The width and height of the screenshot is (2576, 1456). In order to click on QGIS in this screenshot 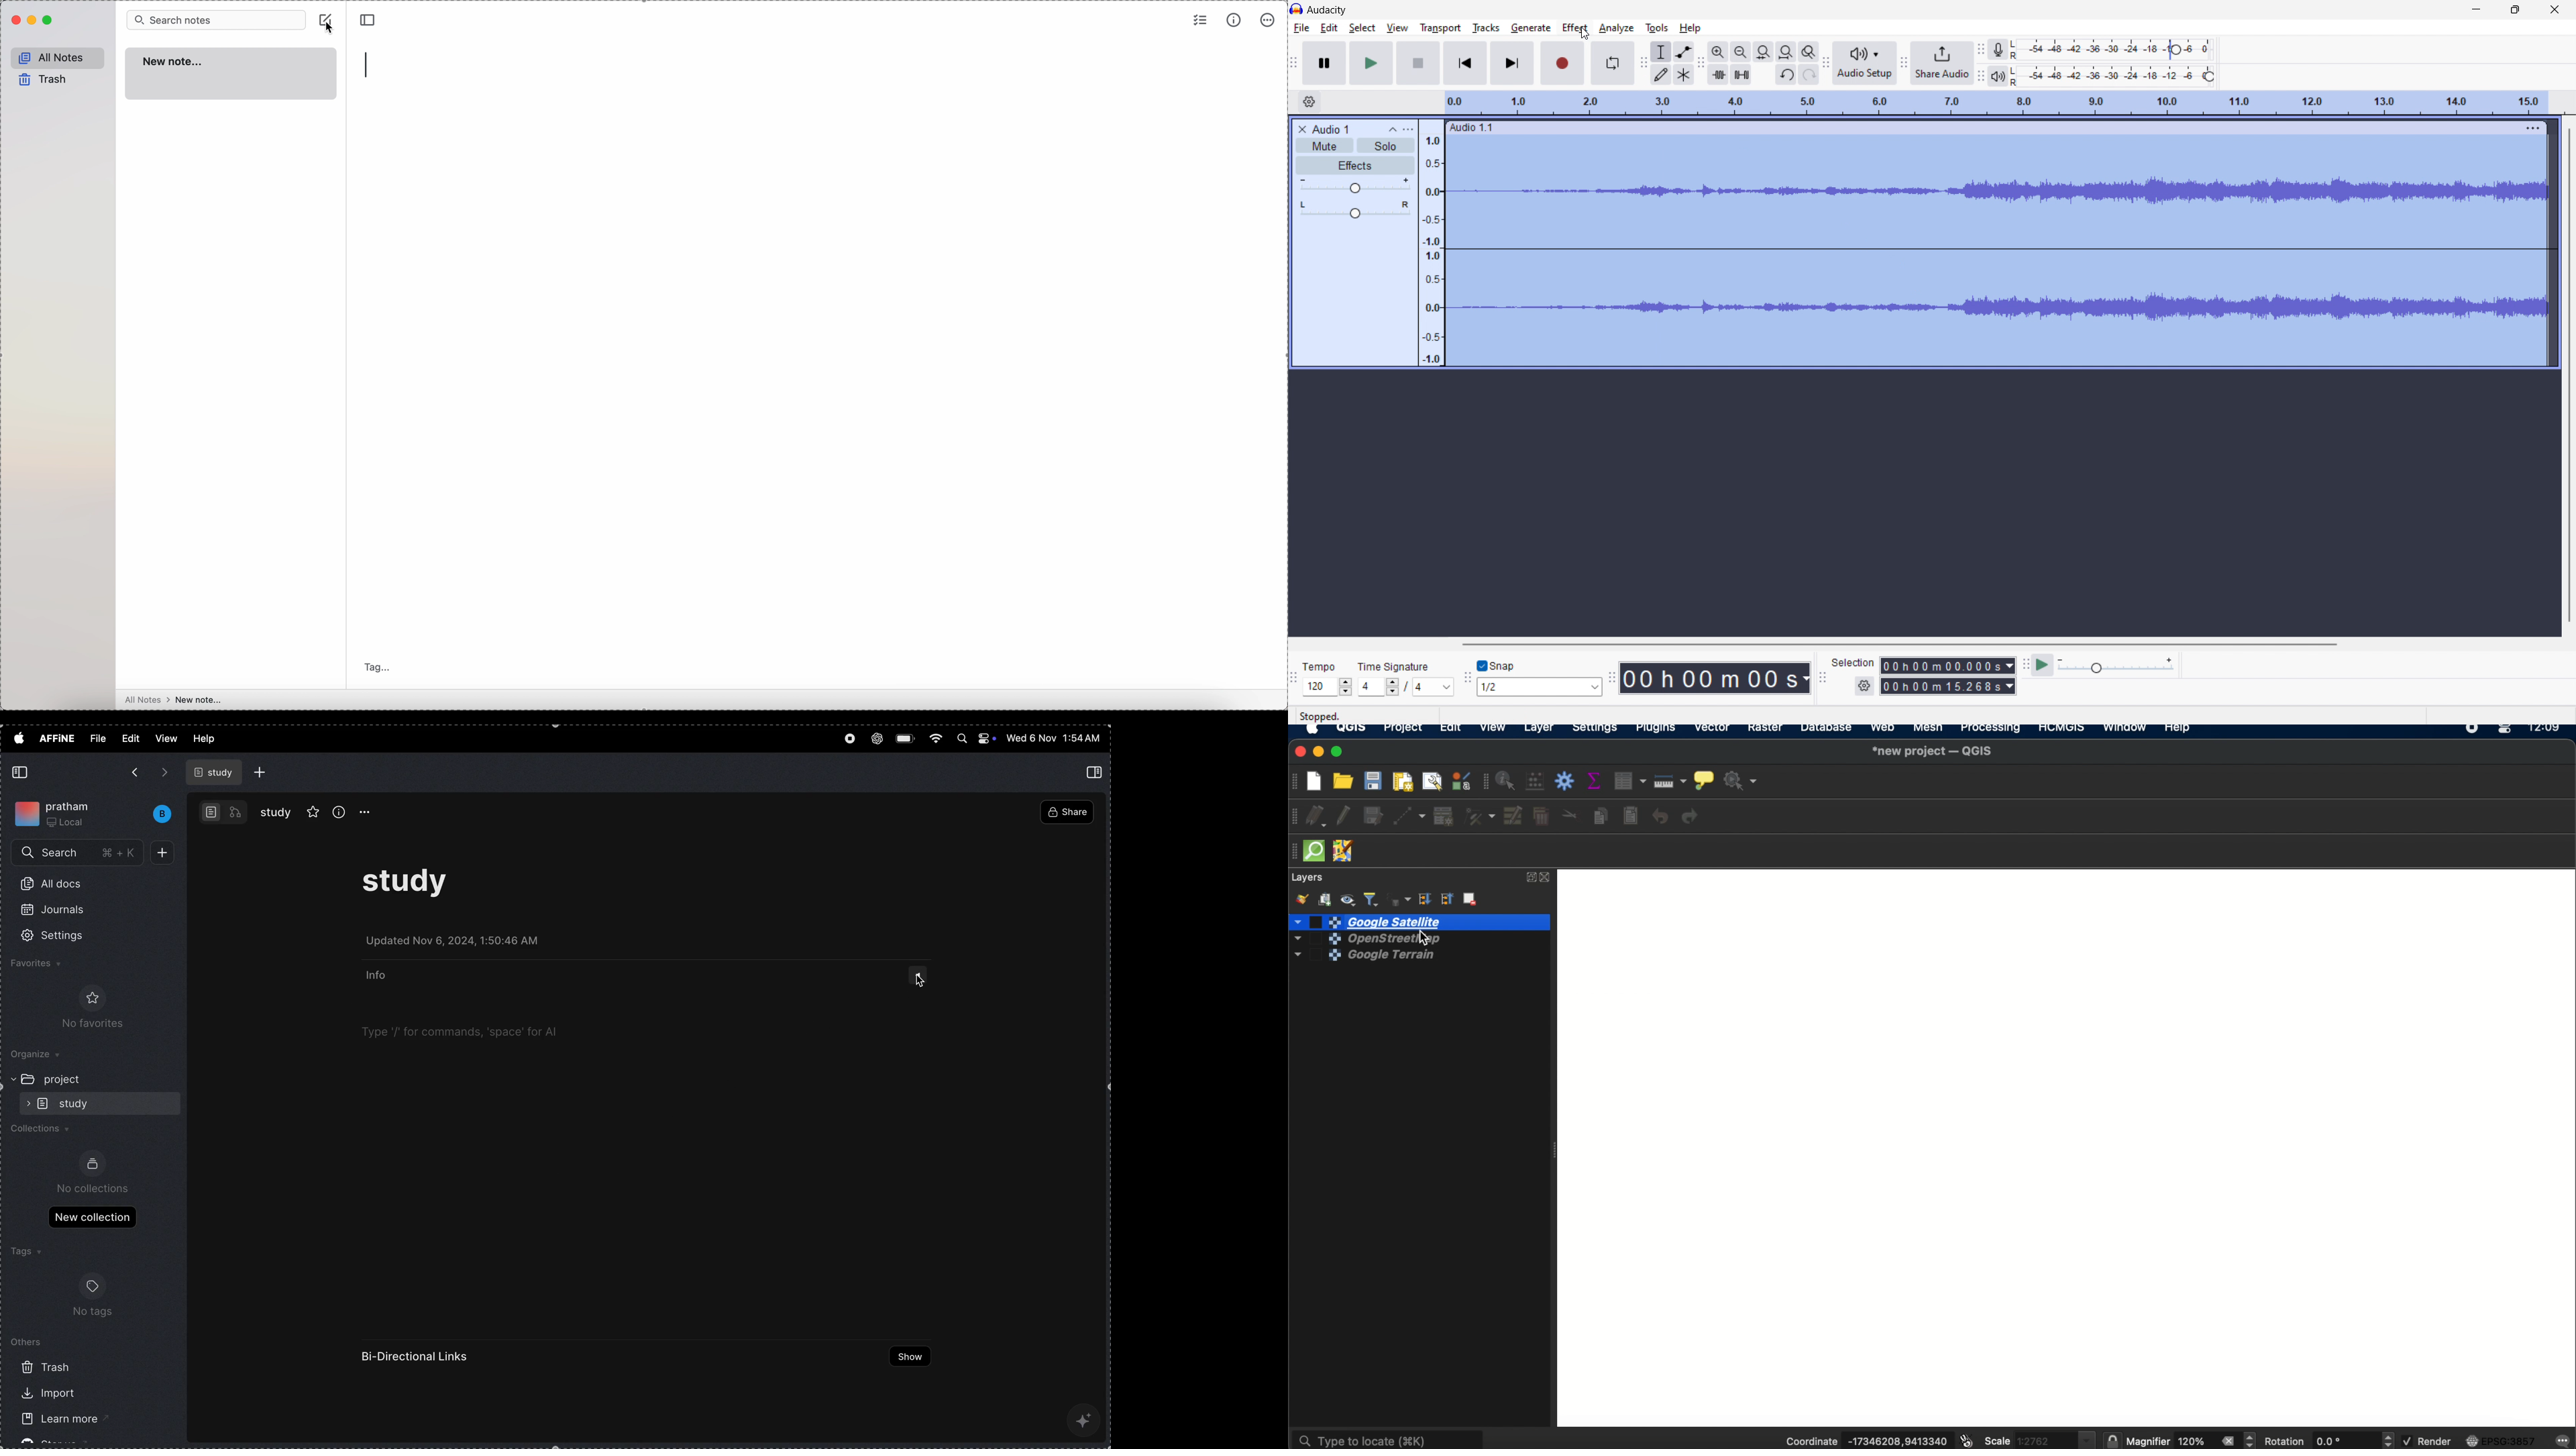, I will do `click(1351, 730)`.